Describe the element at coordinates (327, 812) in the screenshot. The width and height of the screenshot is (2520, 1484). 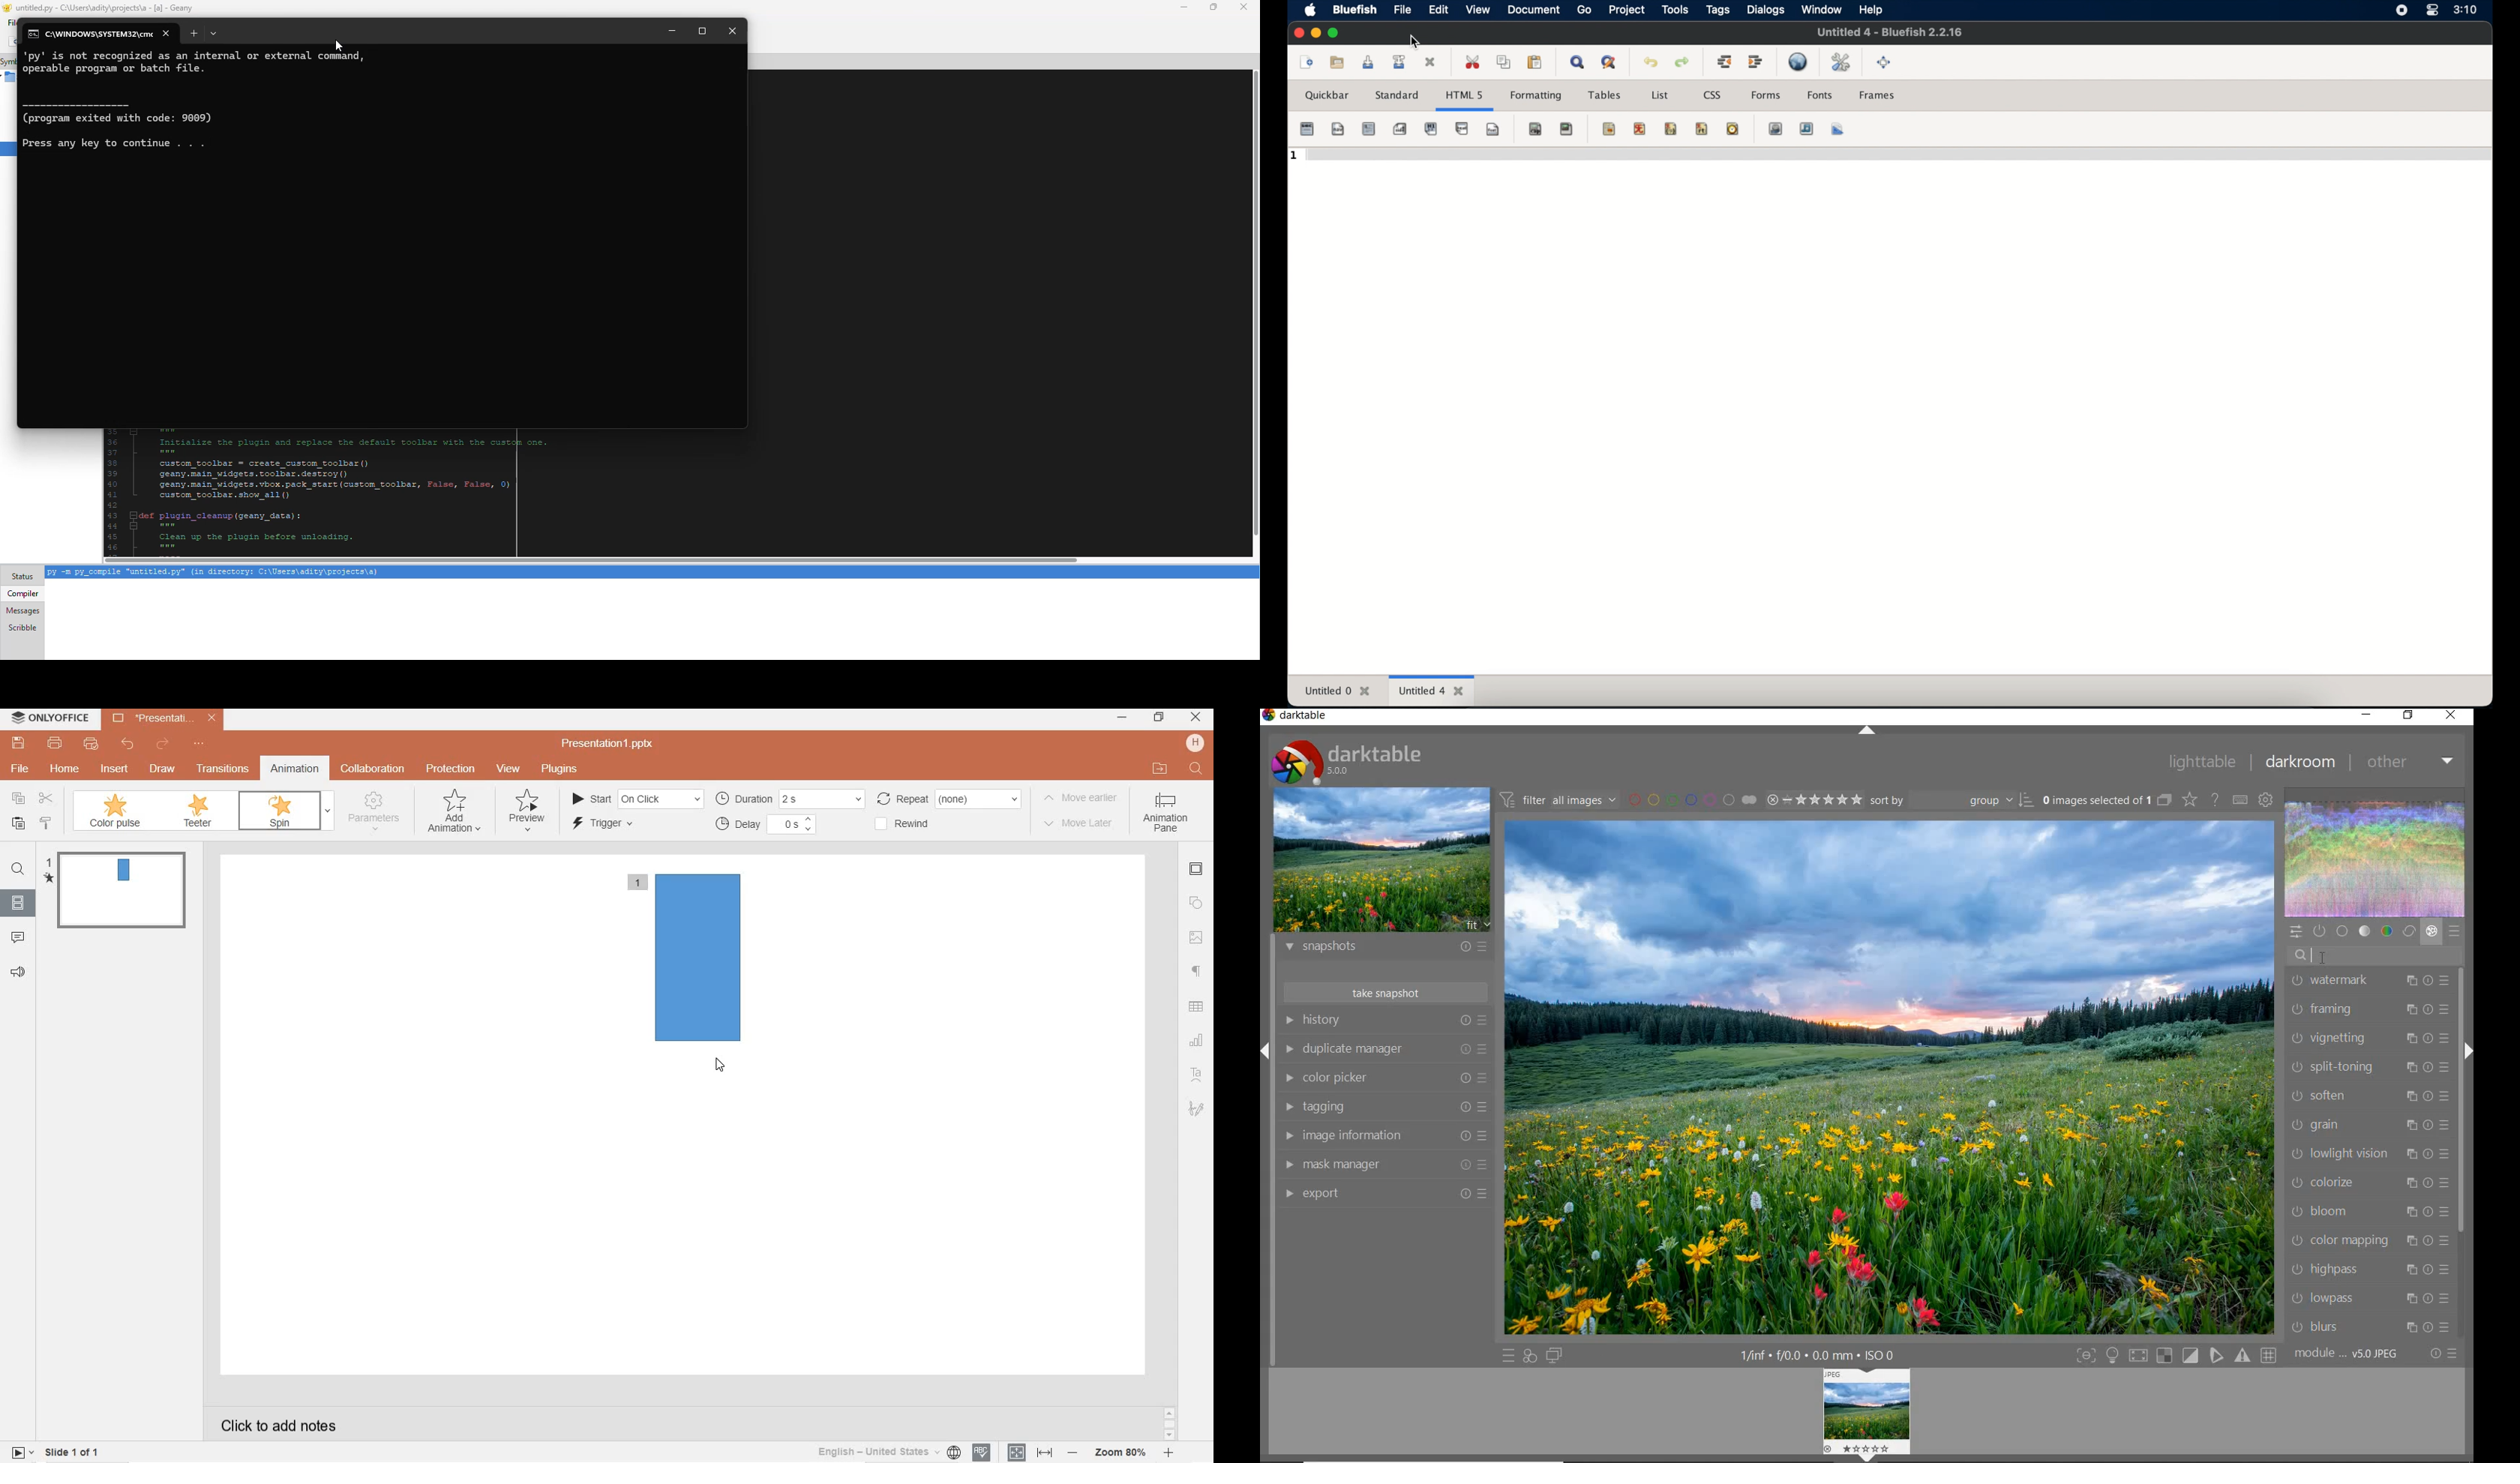
I see `expand` at that location.